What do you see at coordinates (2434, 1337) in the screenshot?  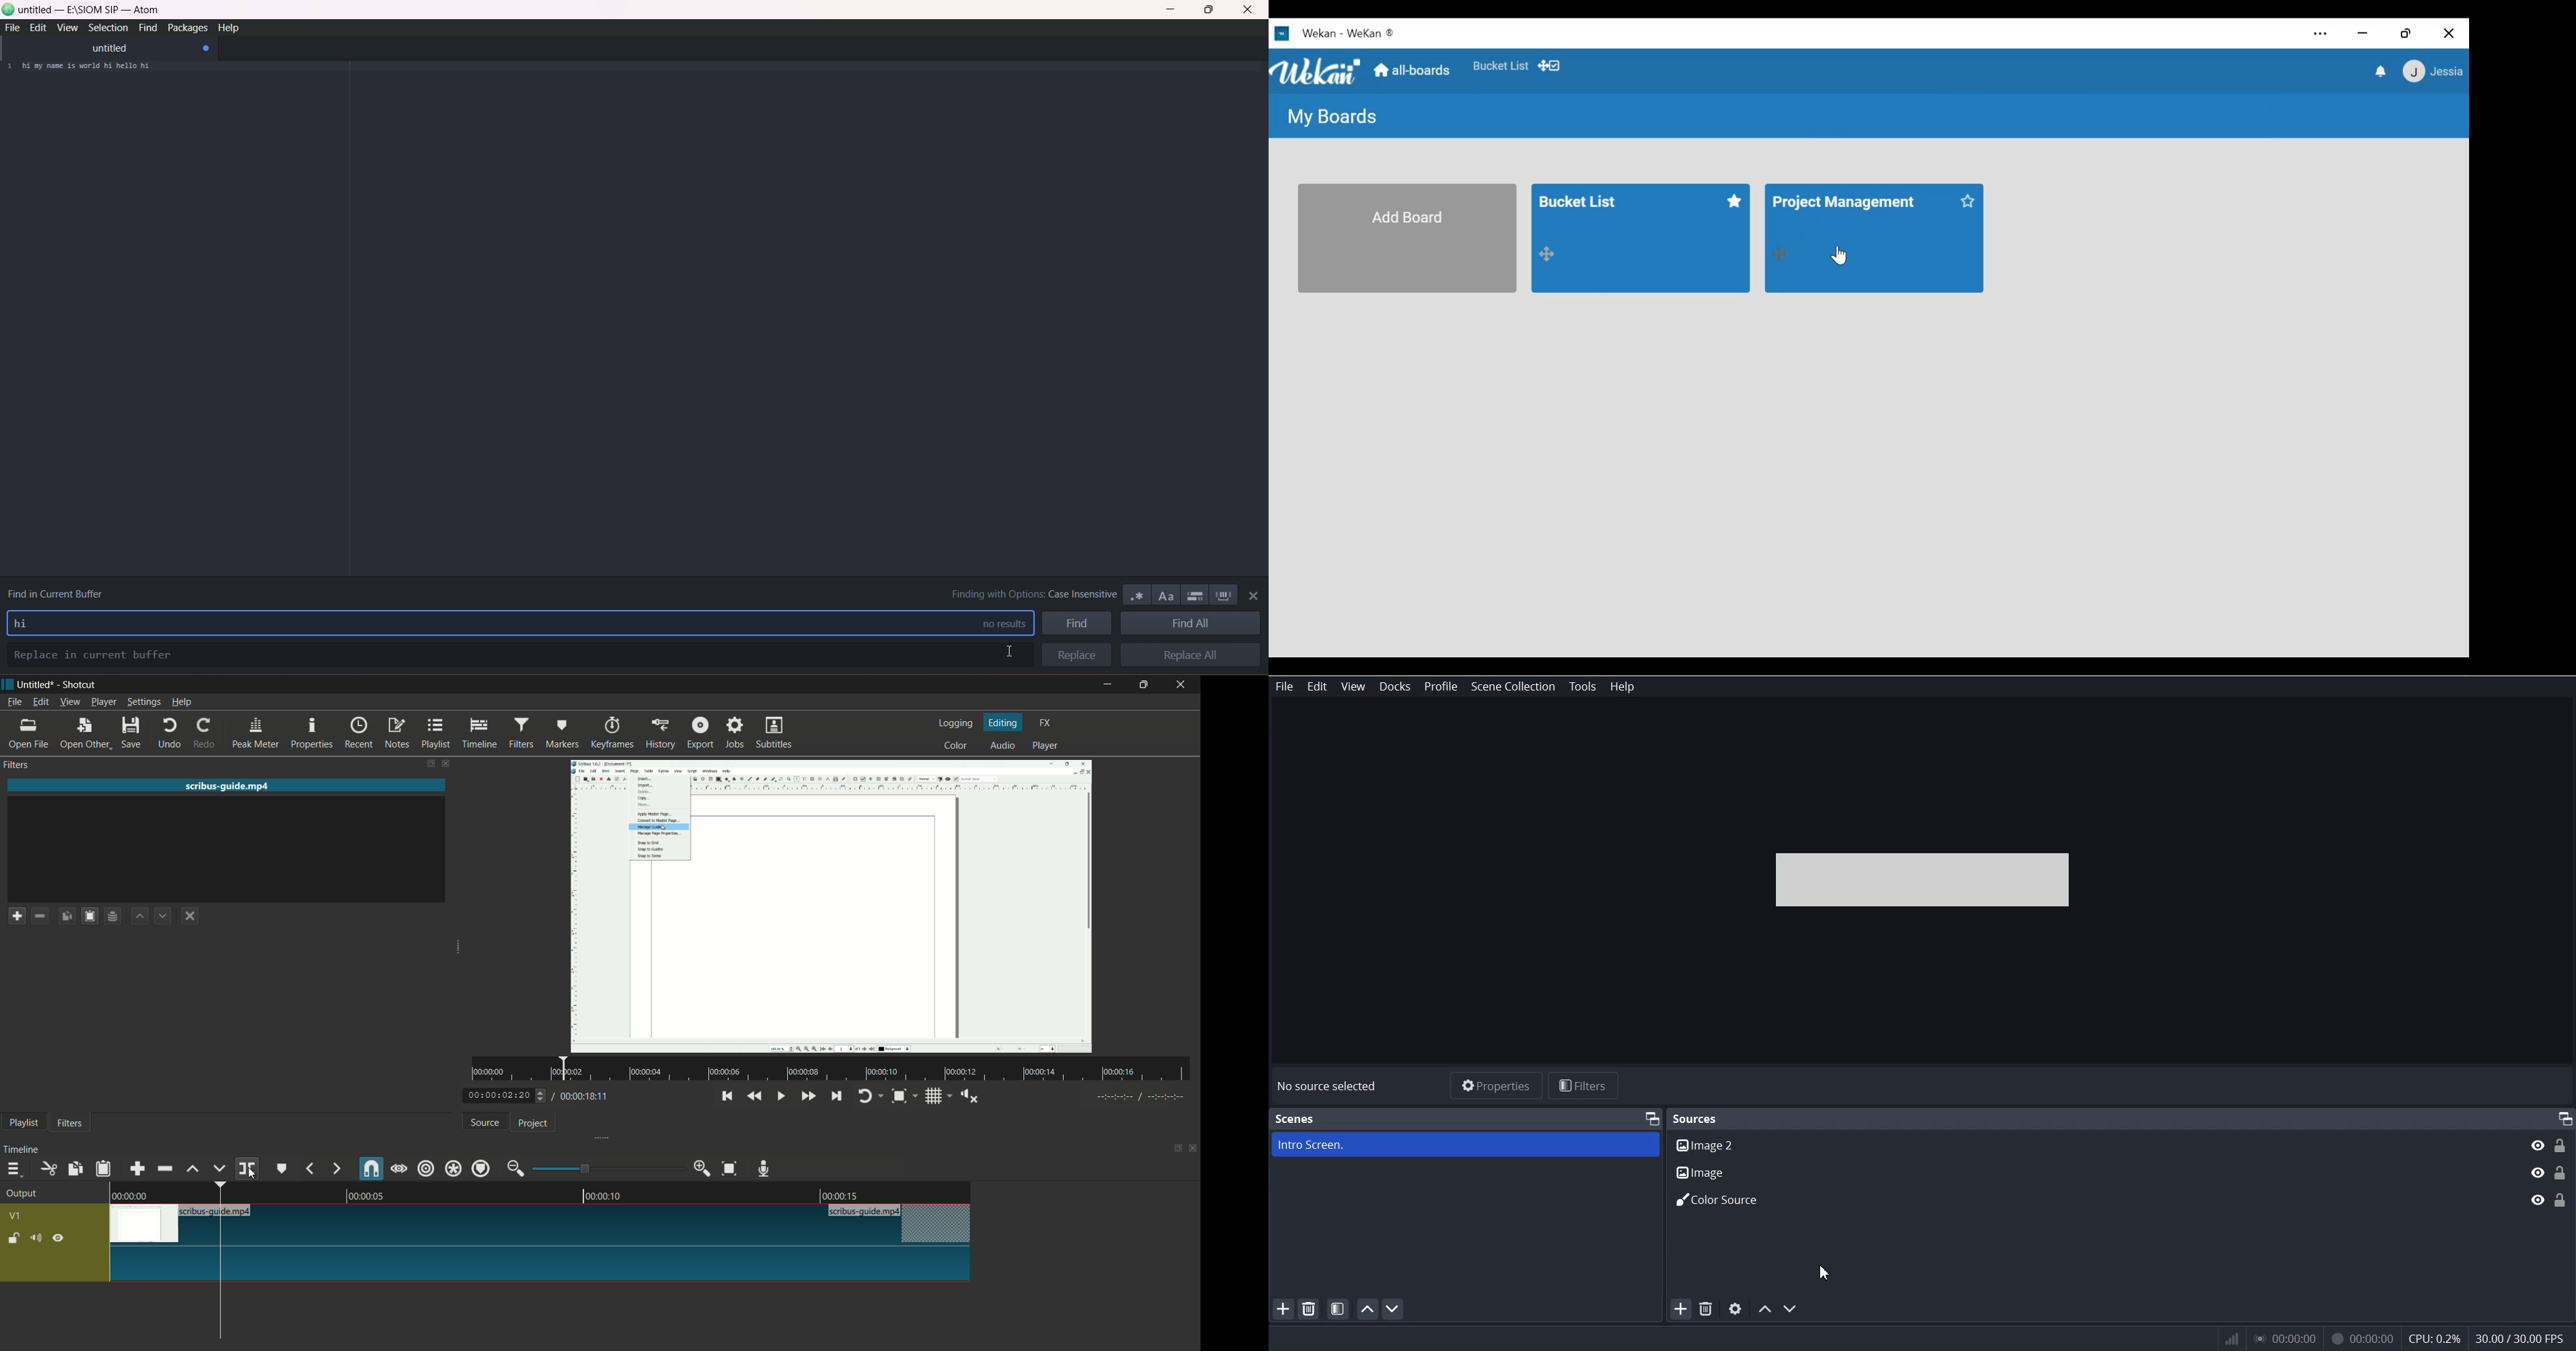 I see `cpu` at bounding box center [2434, 1337].